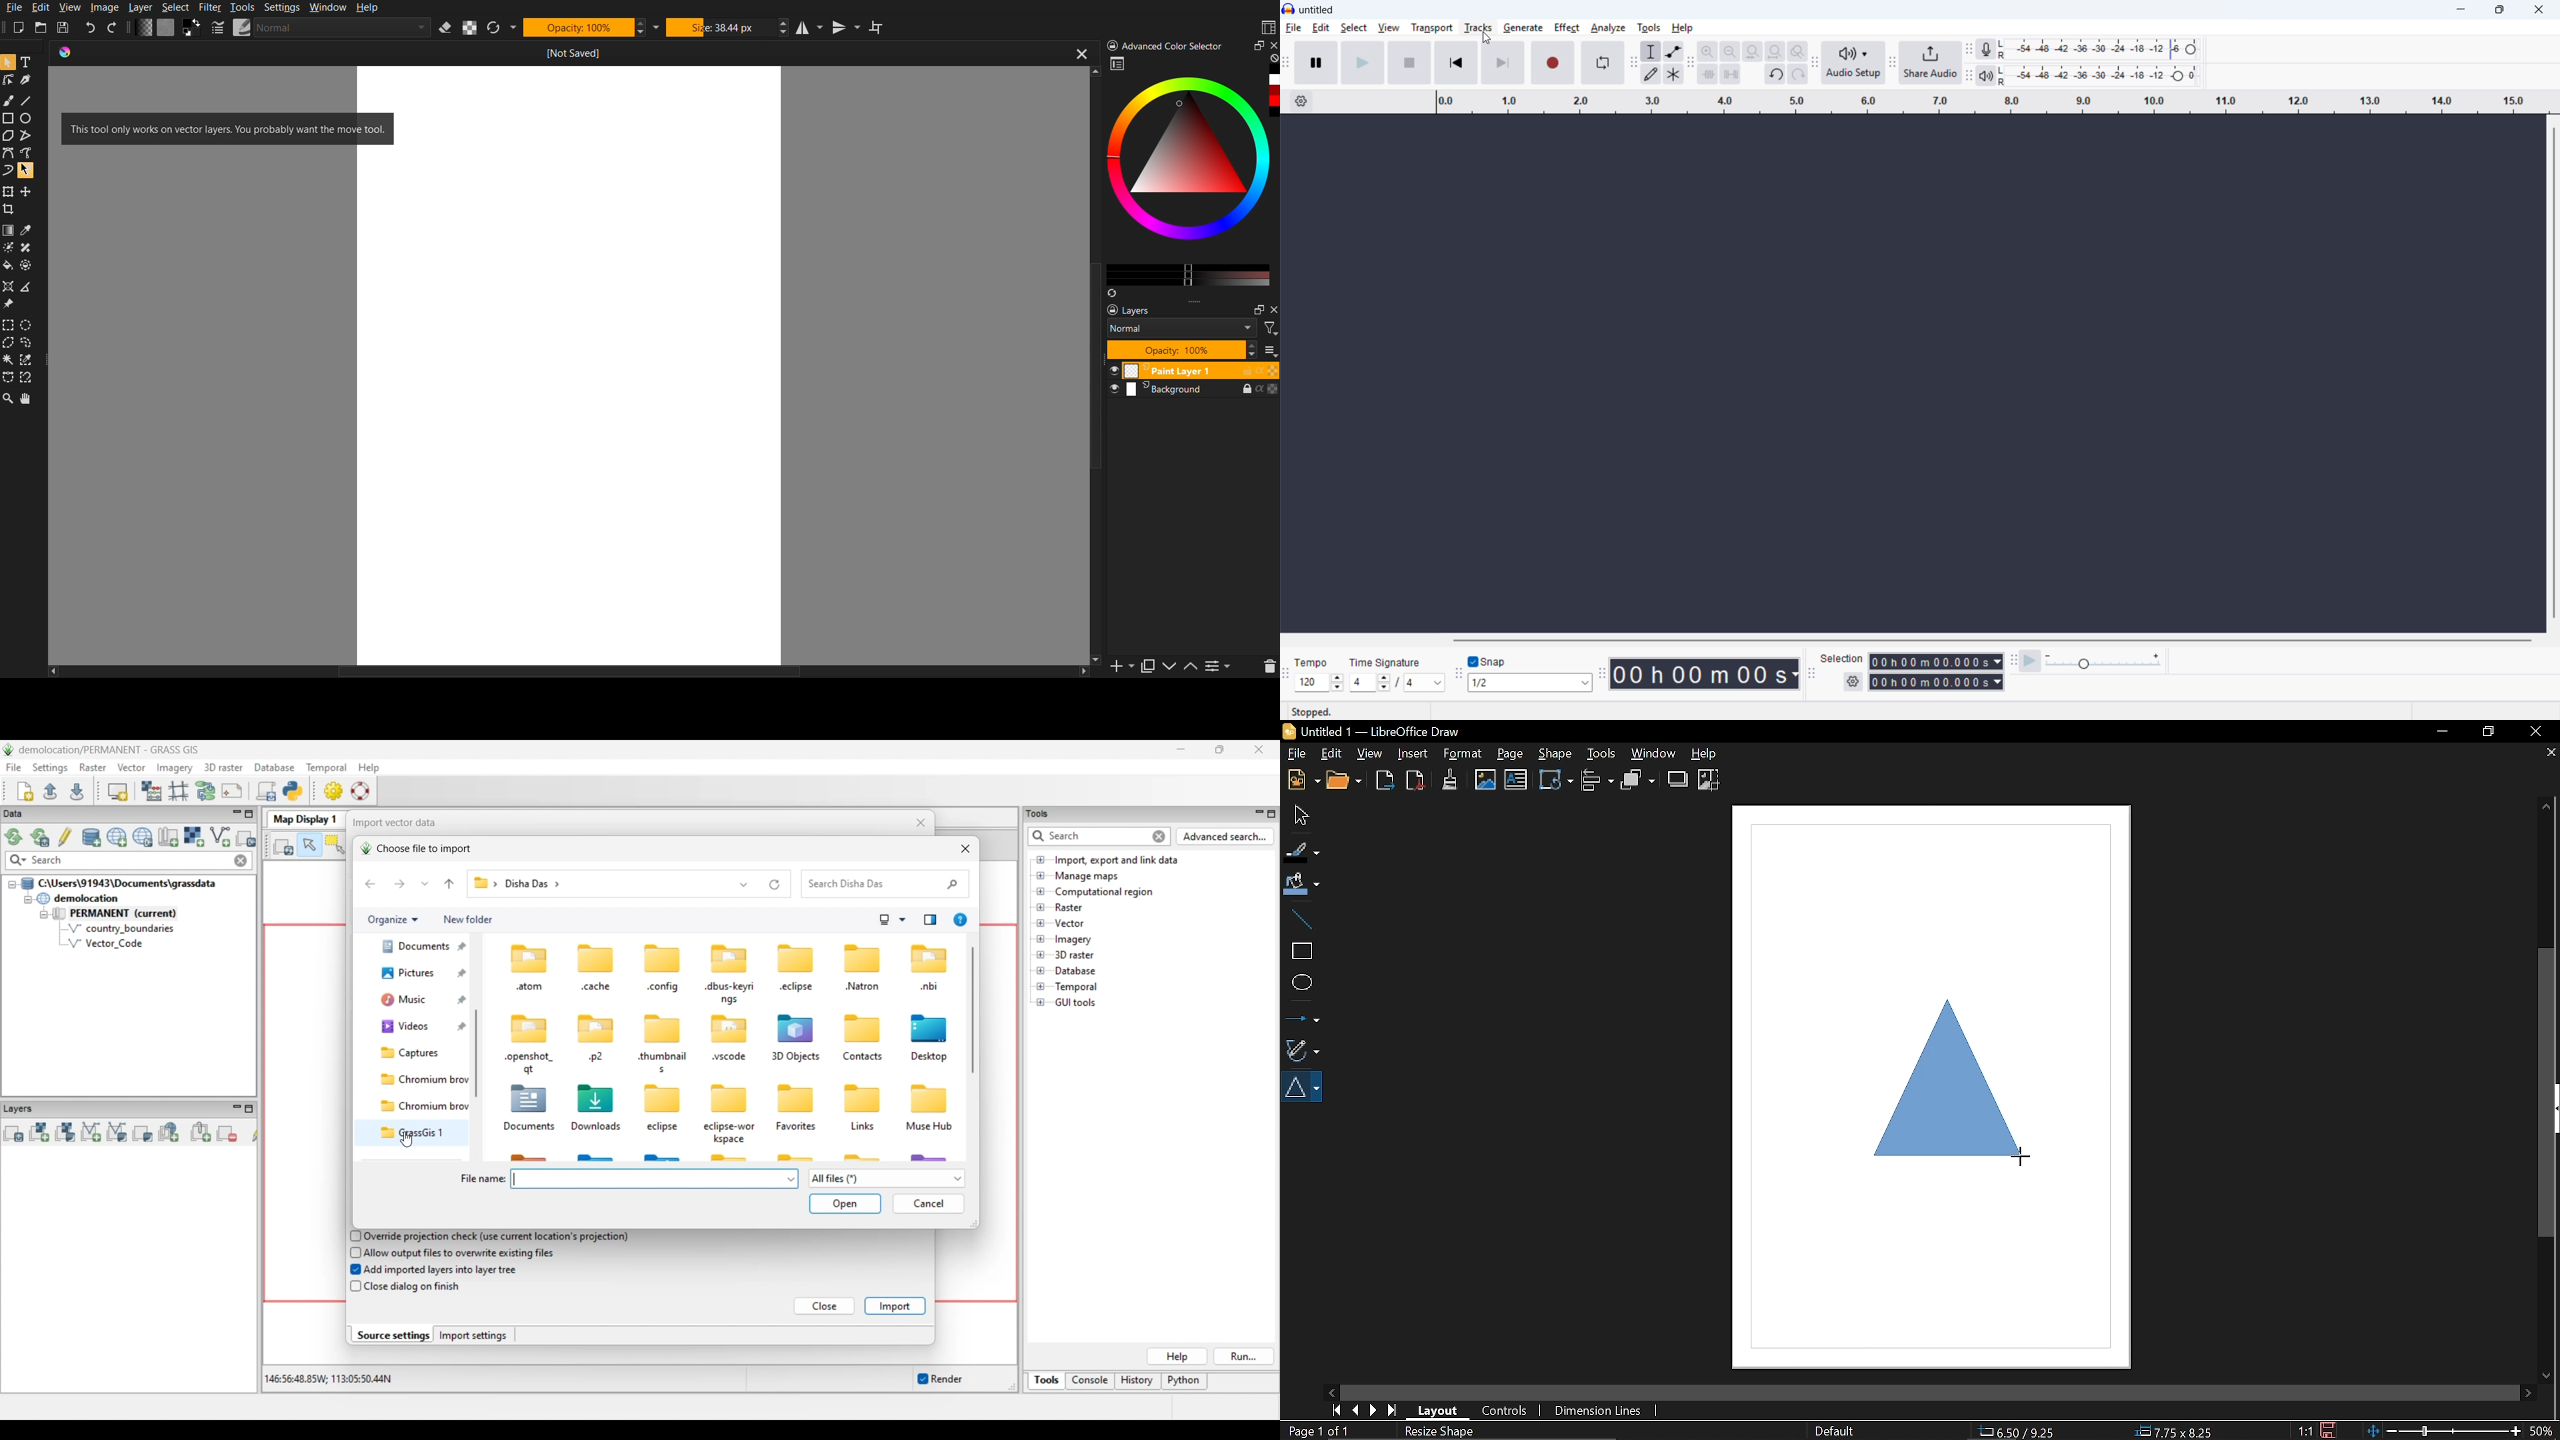 The image size is (2576, 1456). Describe the element at coordinates (106, 7) in the screenshot. I see `Image` at that location.